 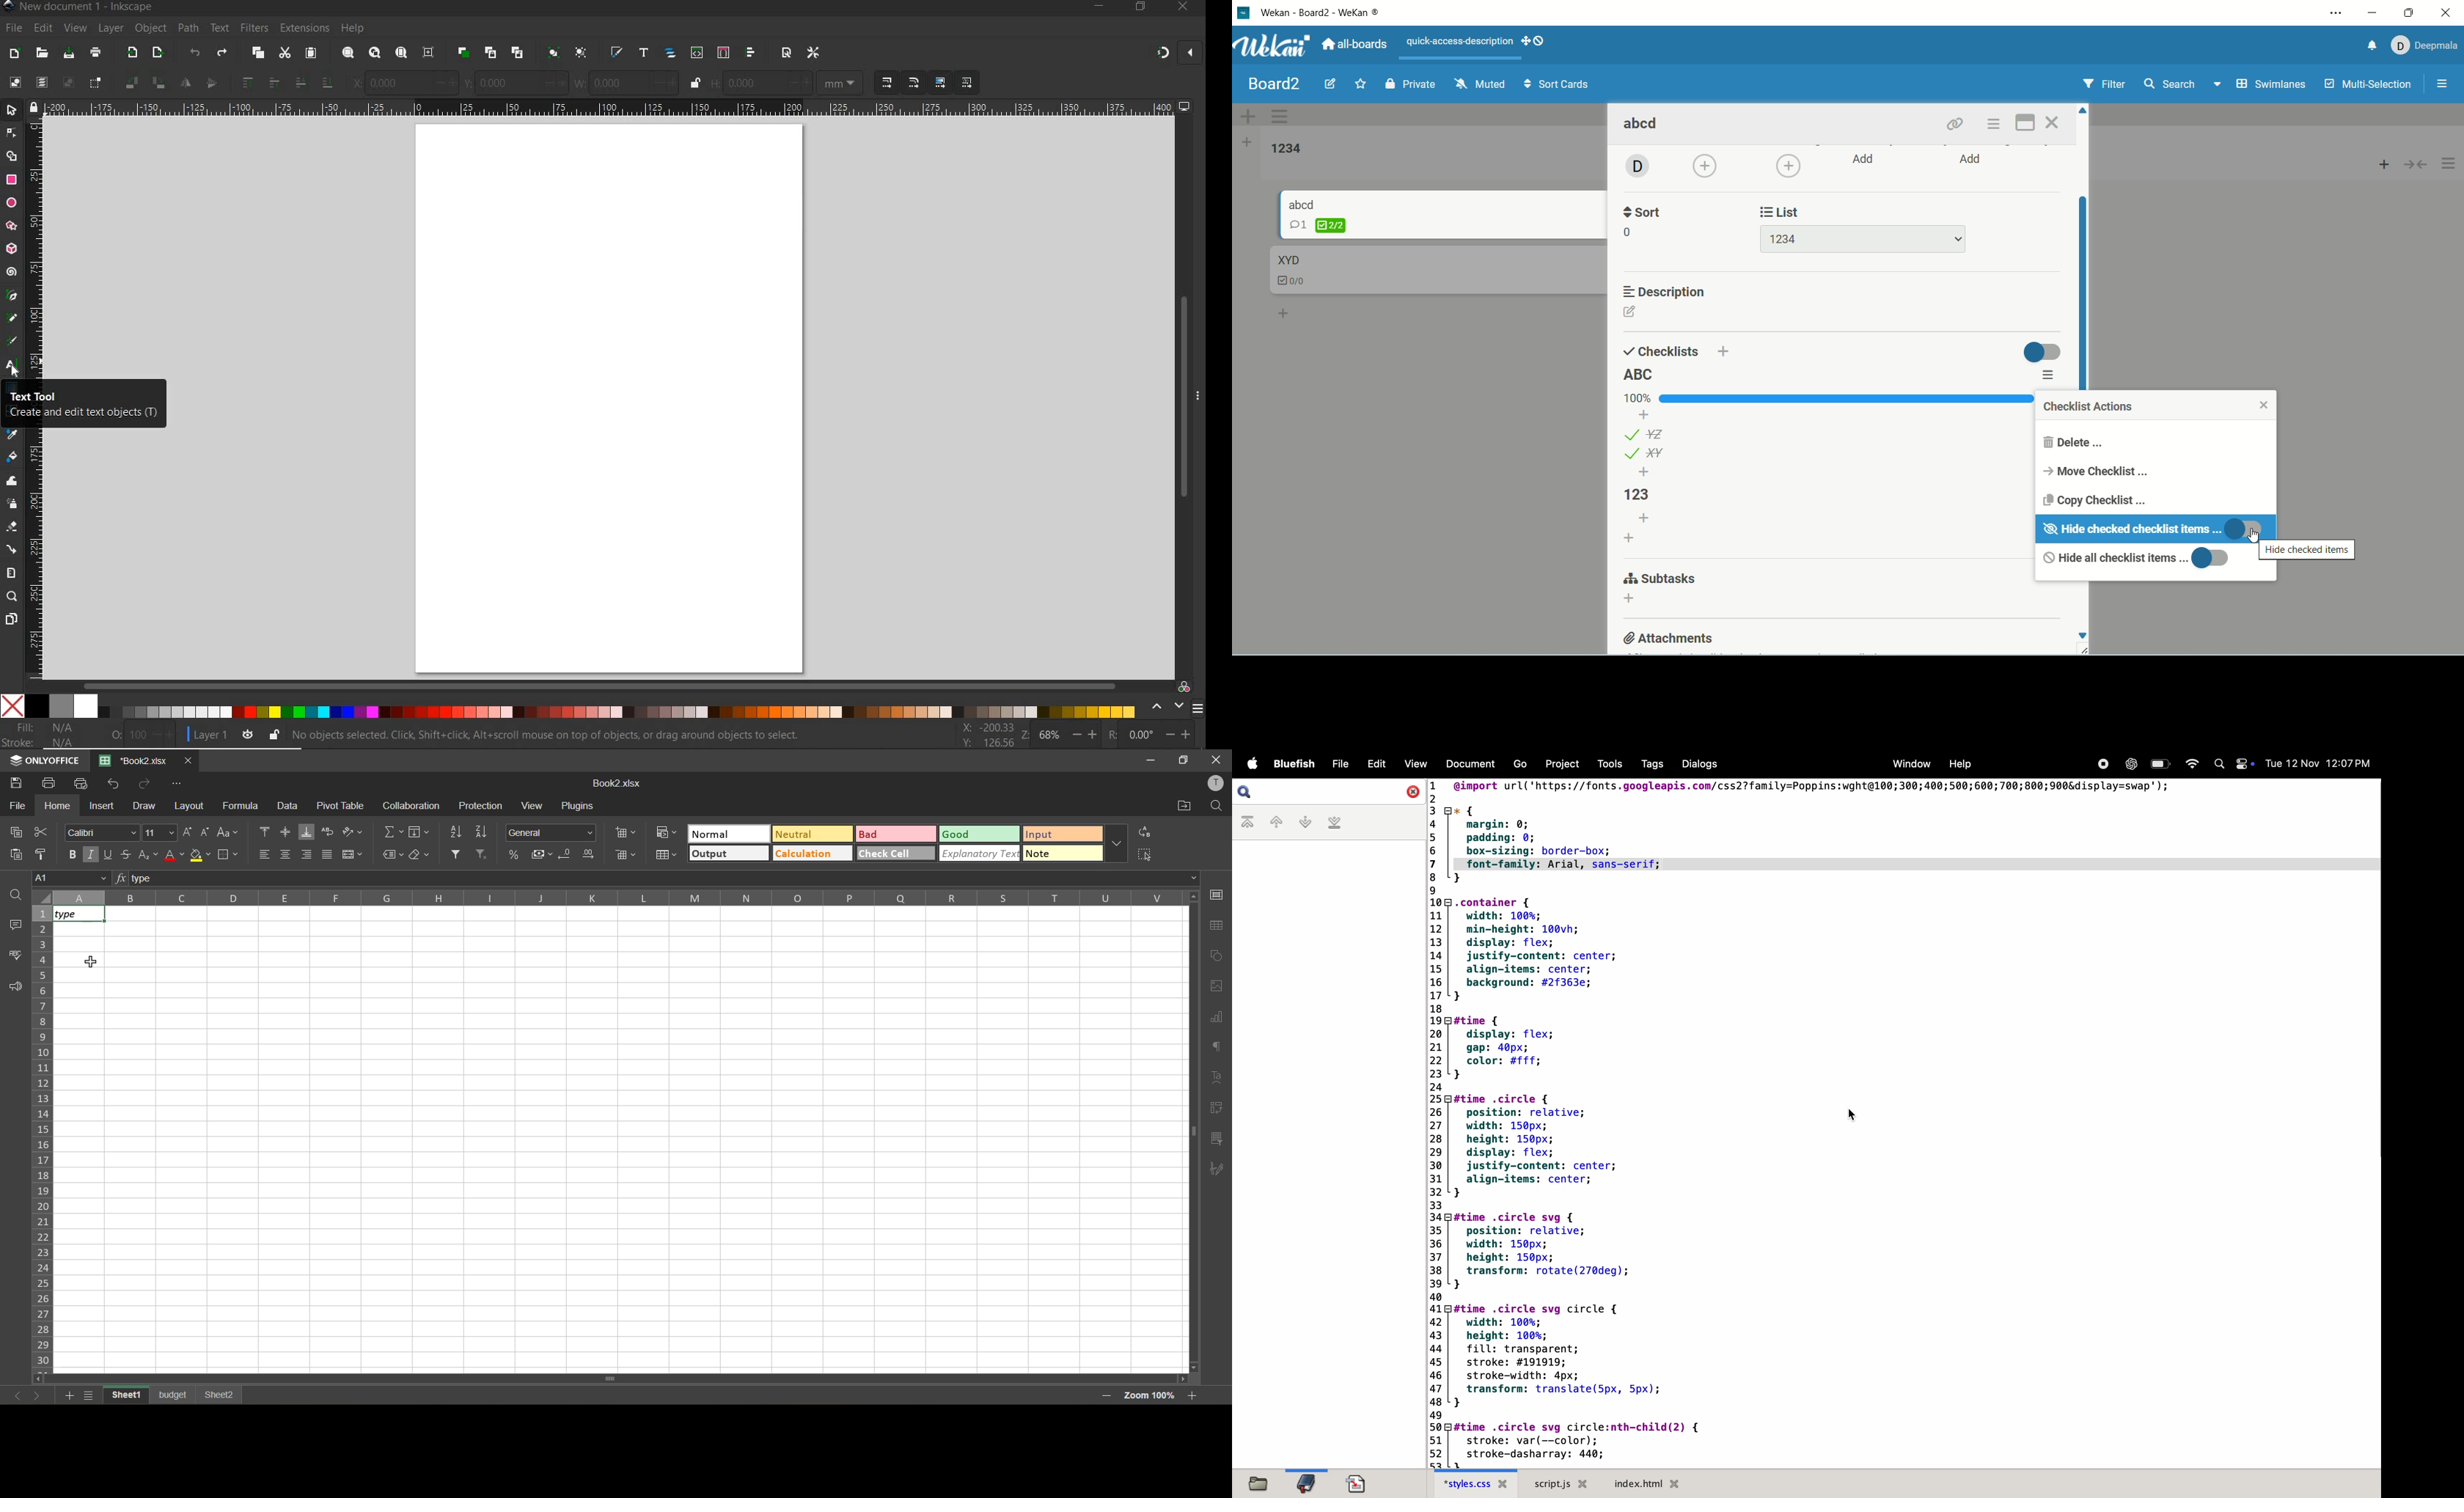 What do you see at coordinates (1646, 495) in the screenshot?
I see `list title` at bounding box center [1646, 495].